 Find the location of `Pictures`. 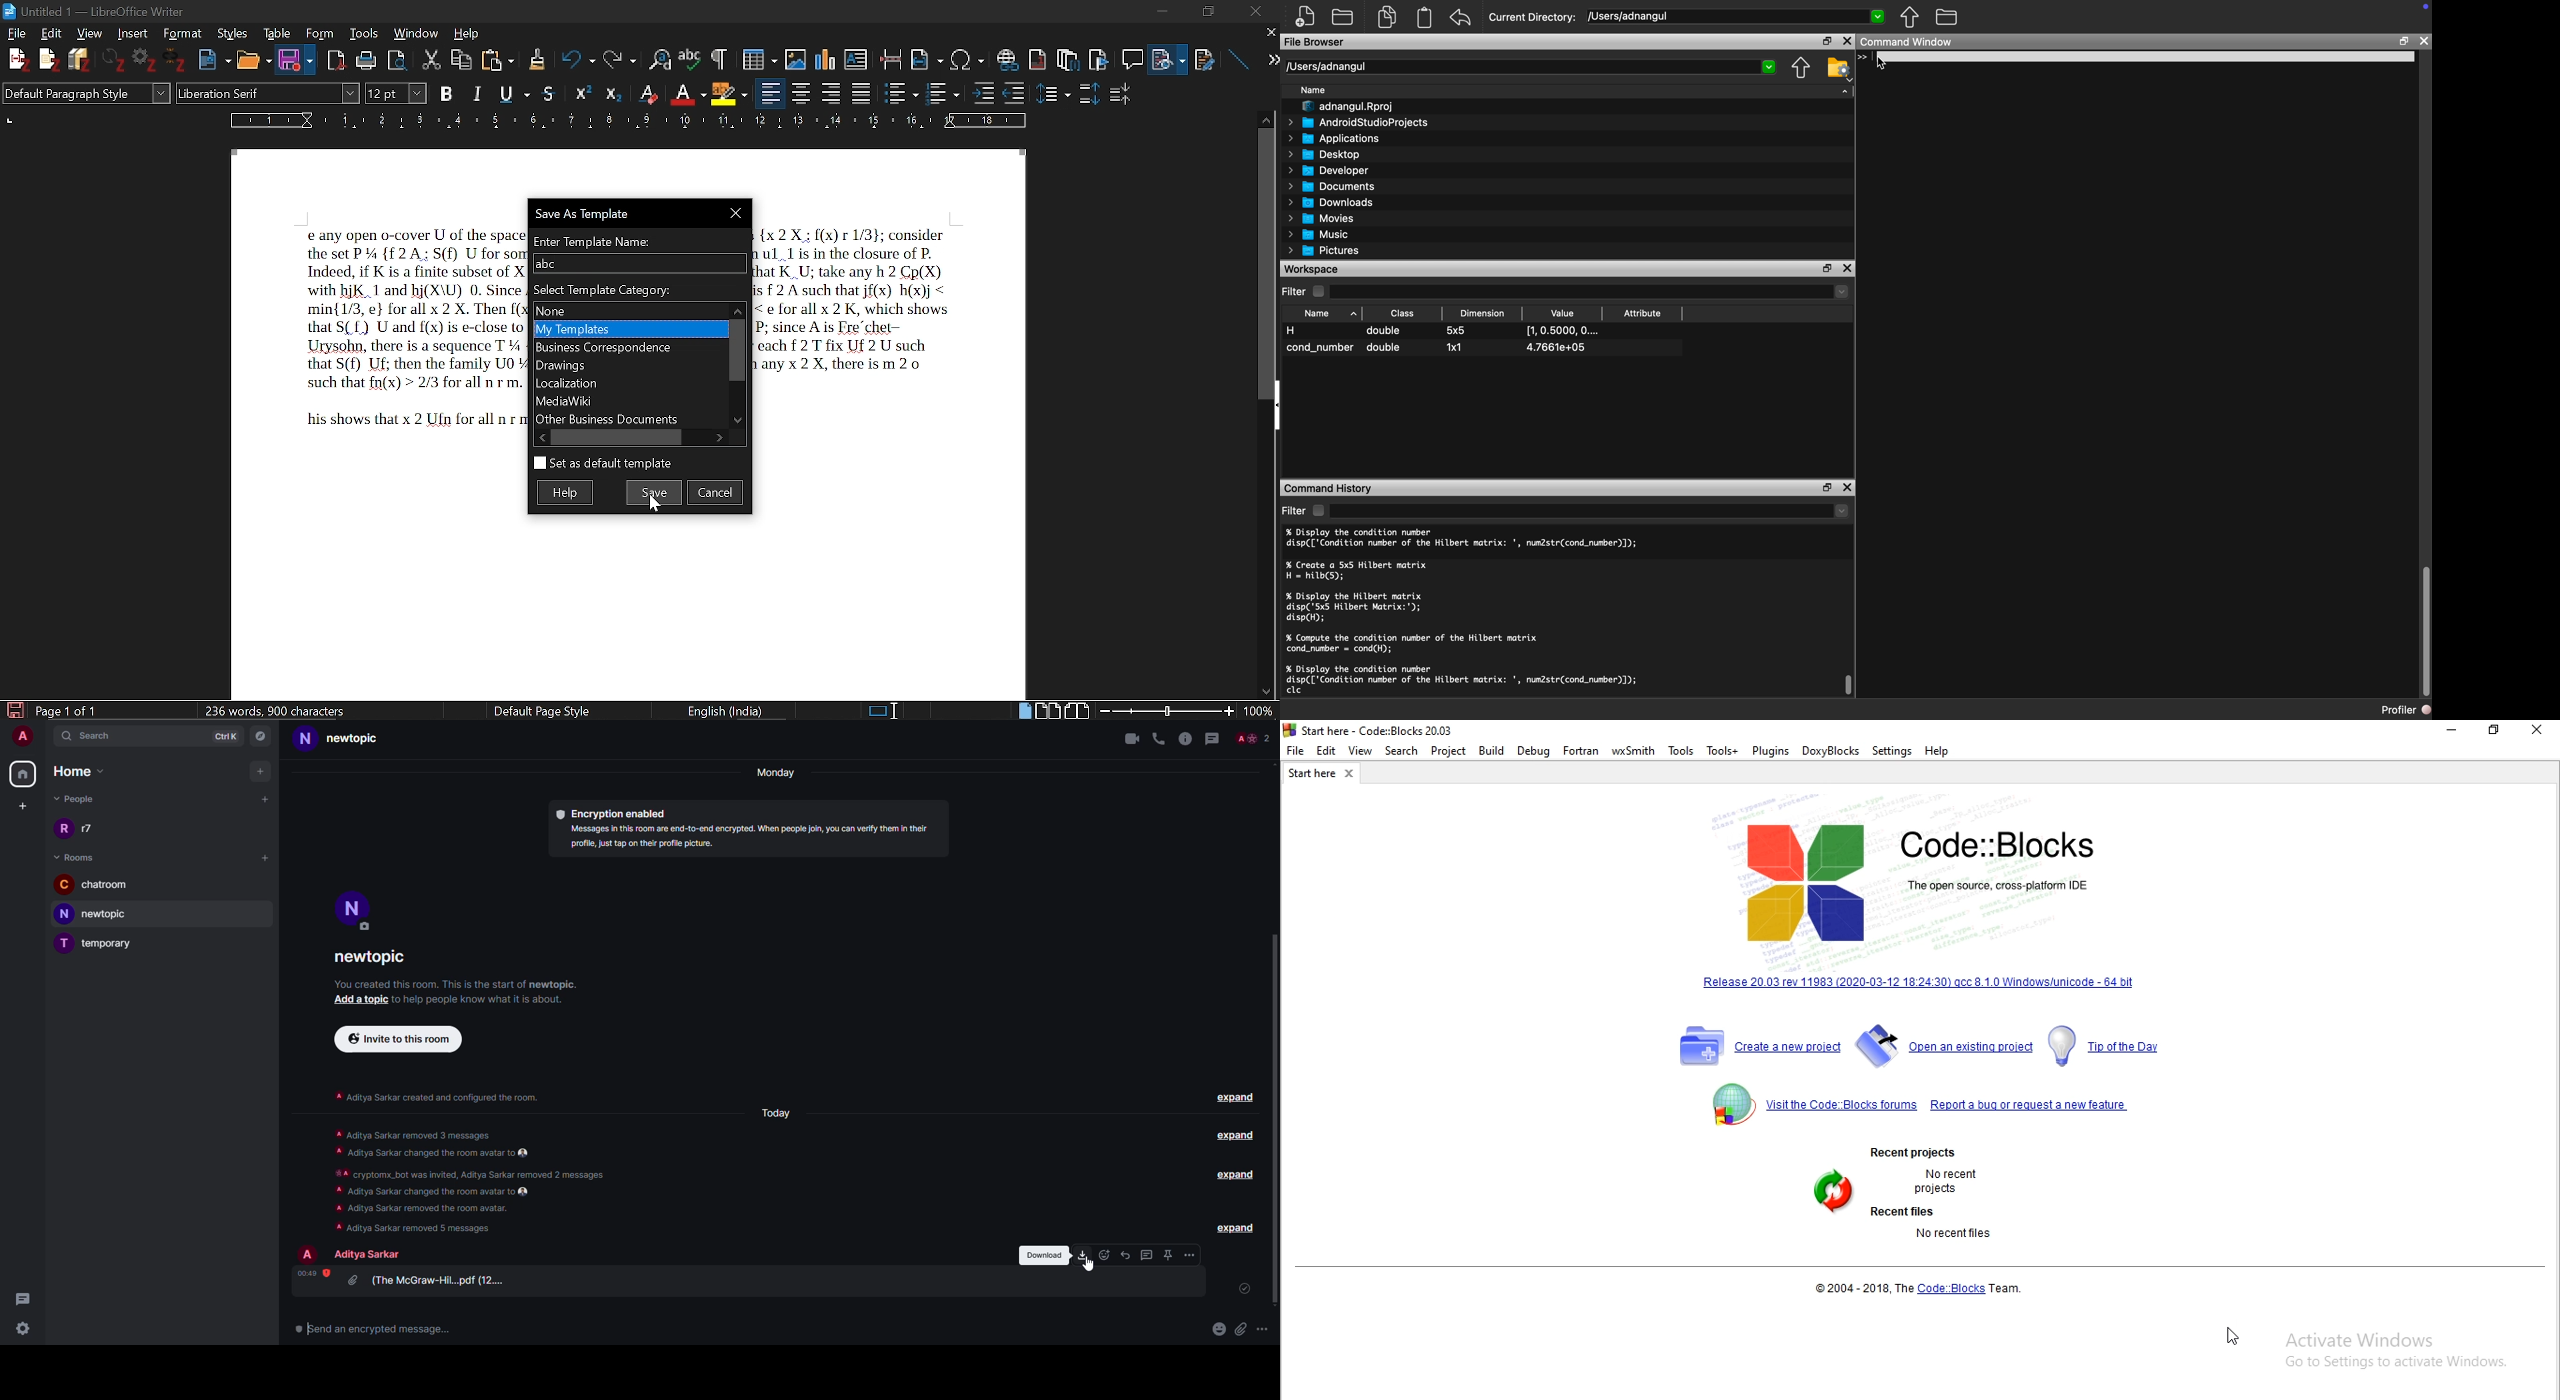

Pictures is located at coordinates (1325, 250).